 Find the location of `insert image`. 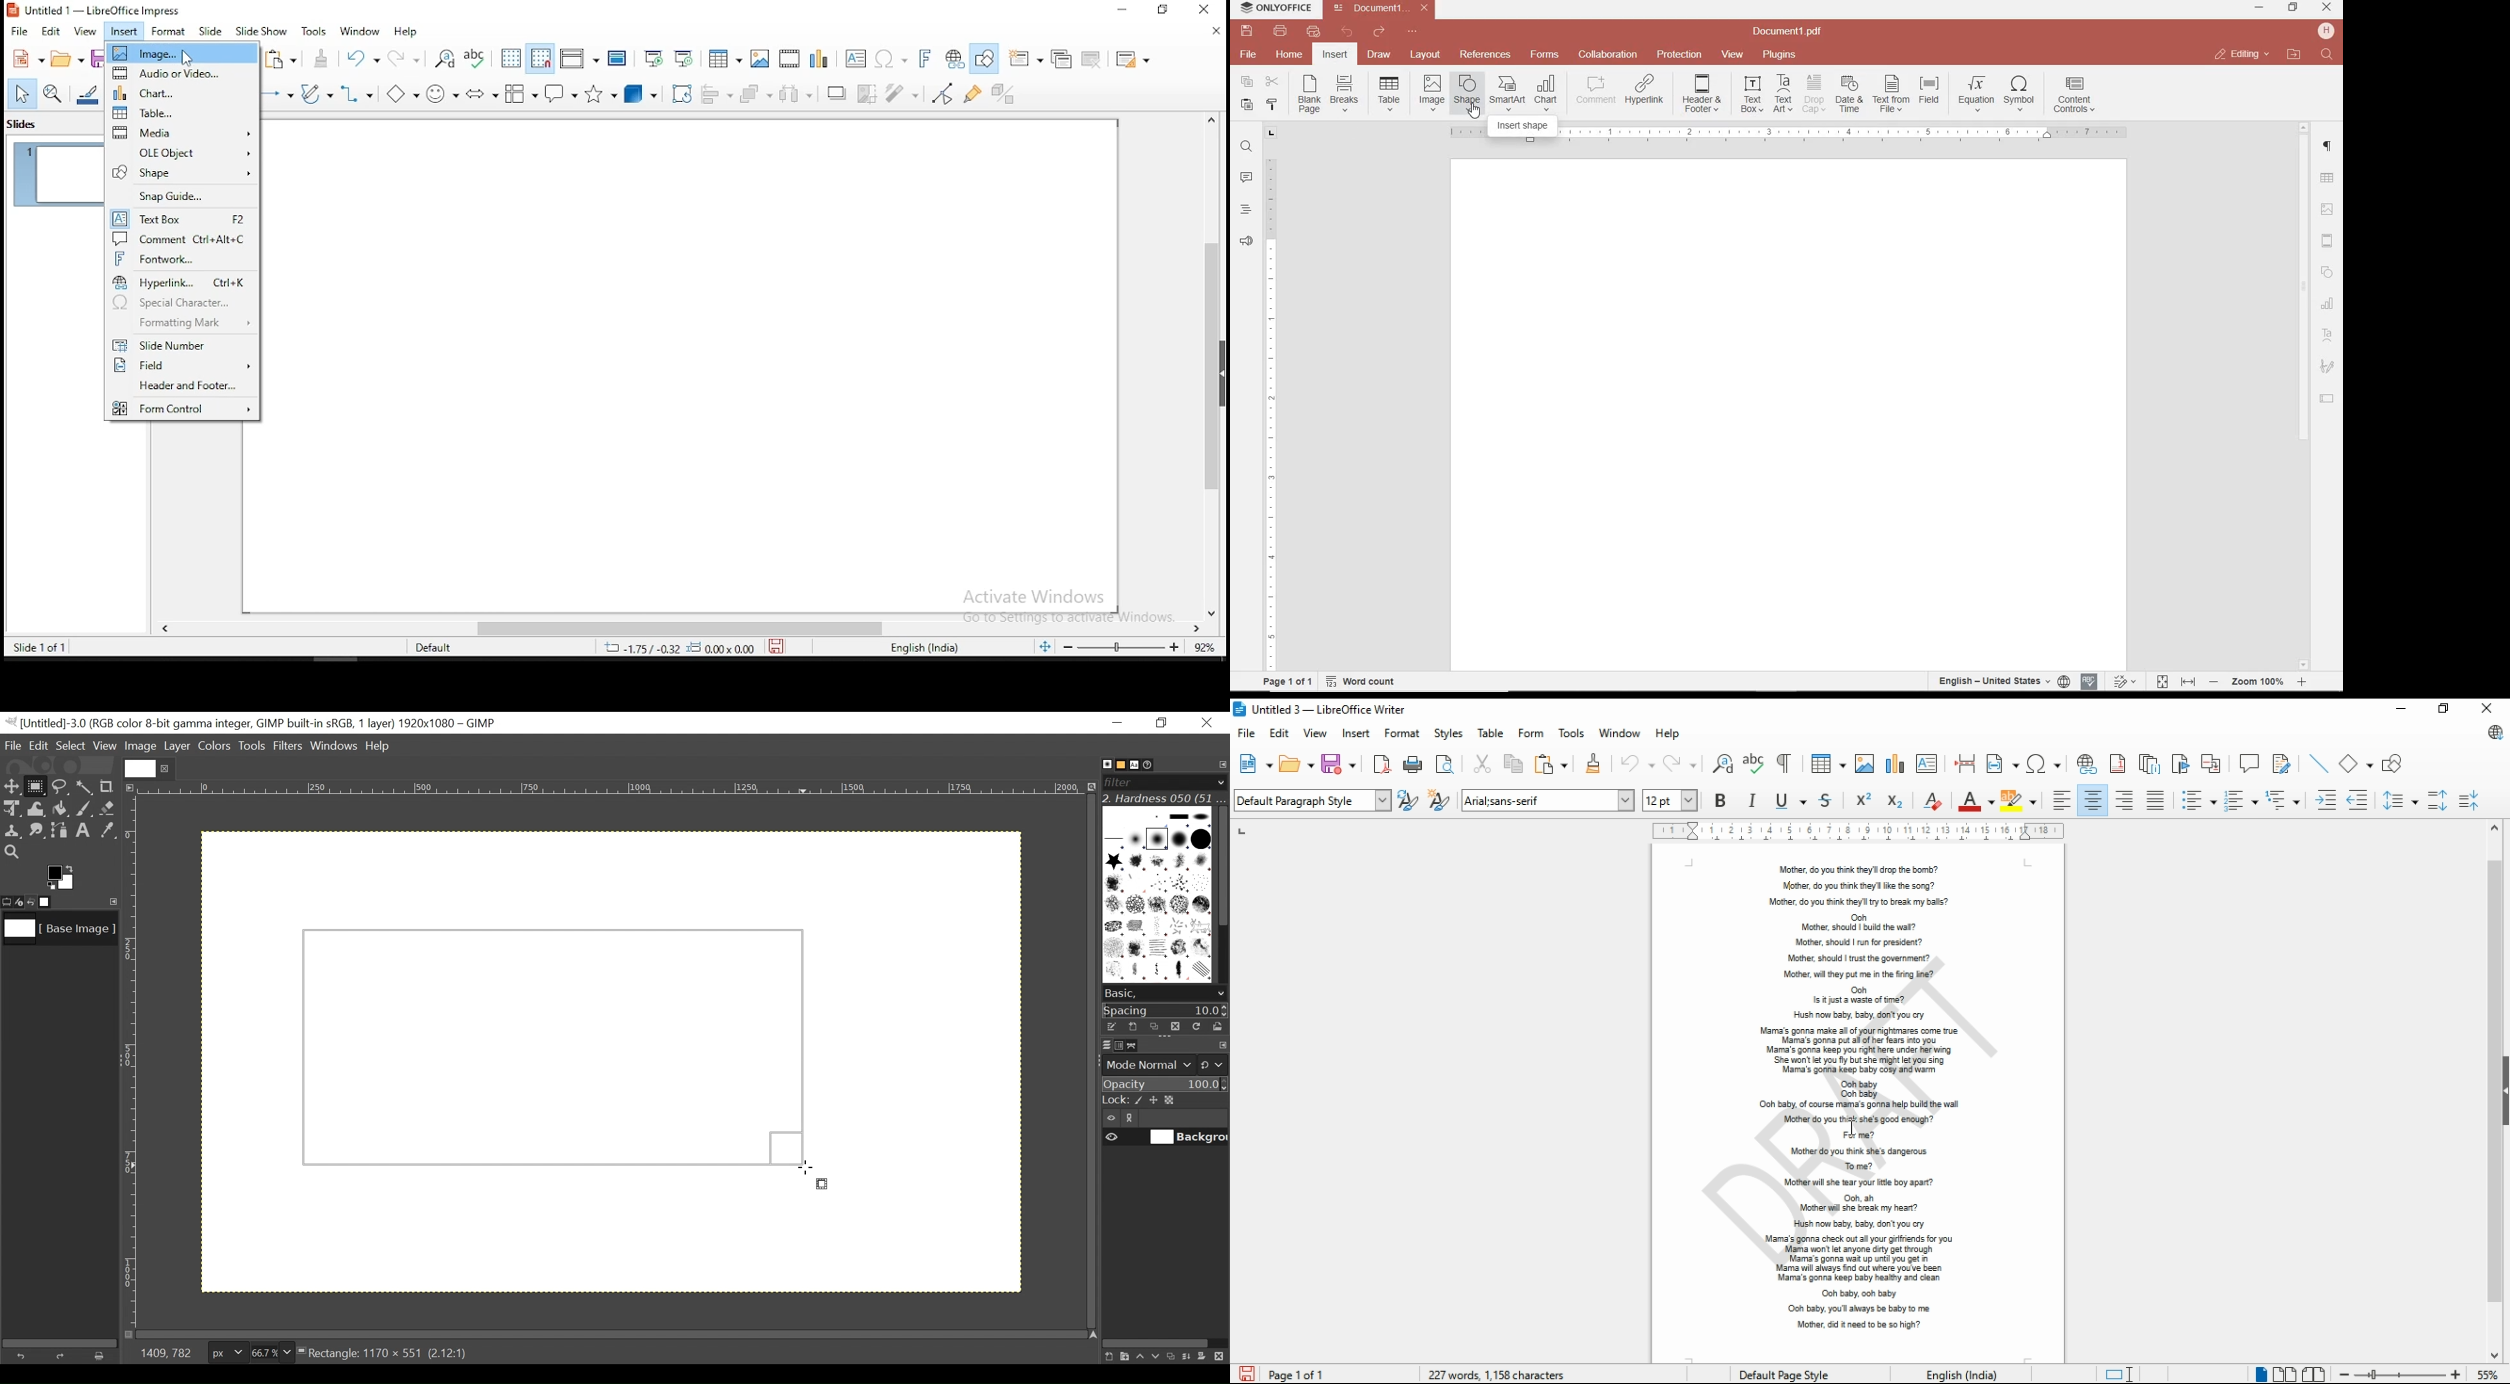

insert image is located at coordinates (1866, 763).